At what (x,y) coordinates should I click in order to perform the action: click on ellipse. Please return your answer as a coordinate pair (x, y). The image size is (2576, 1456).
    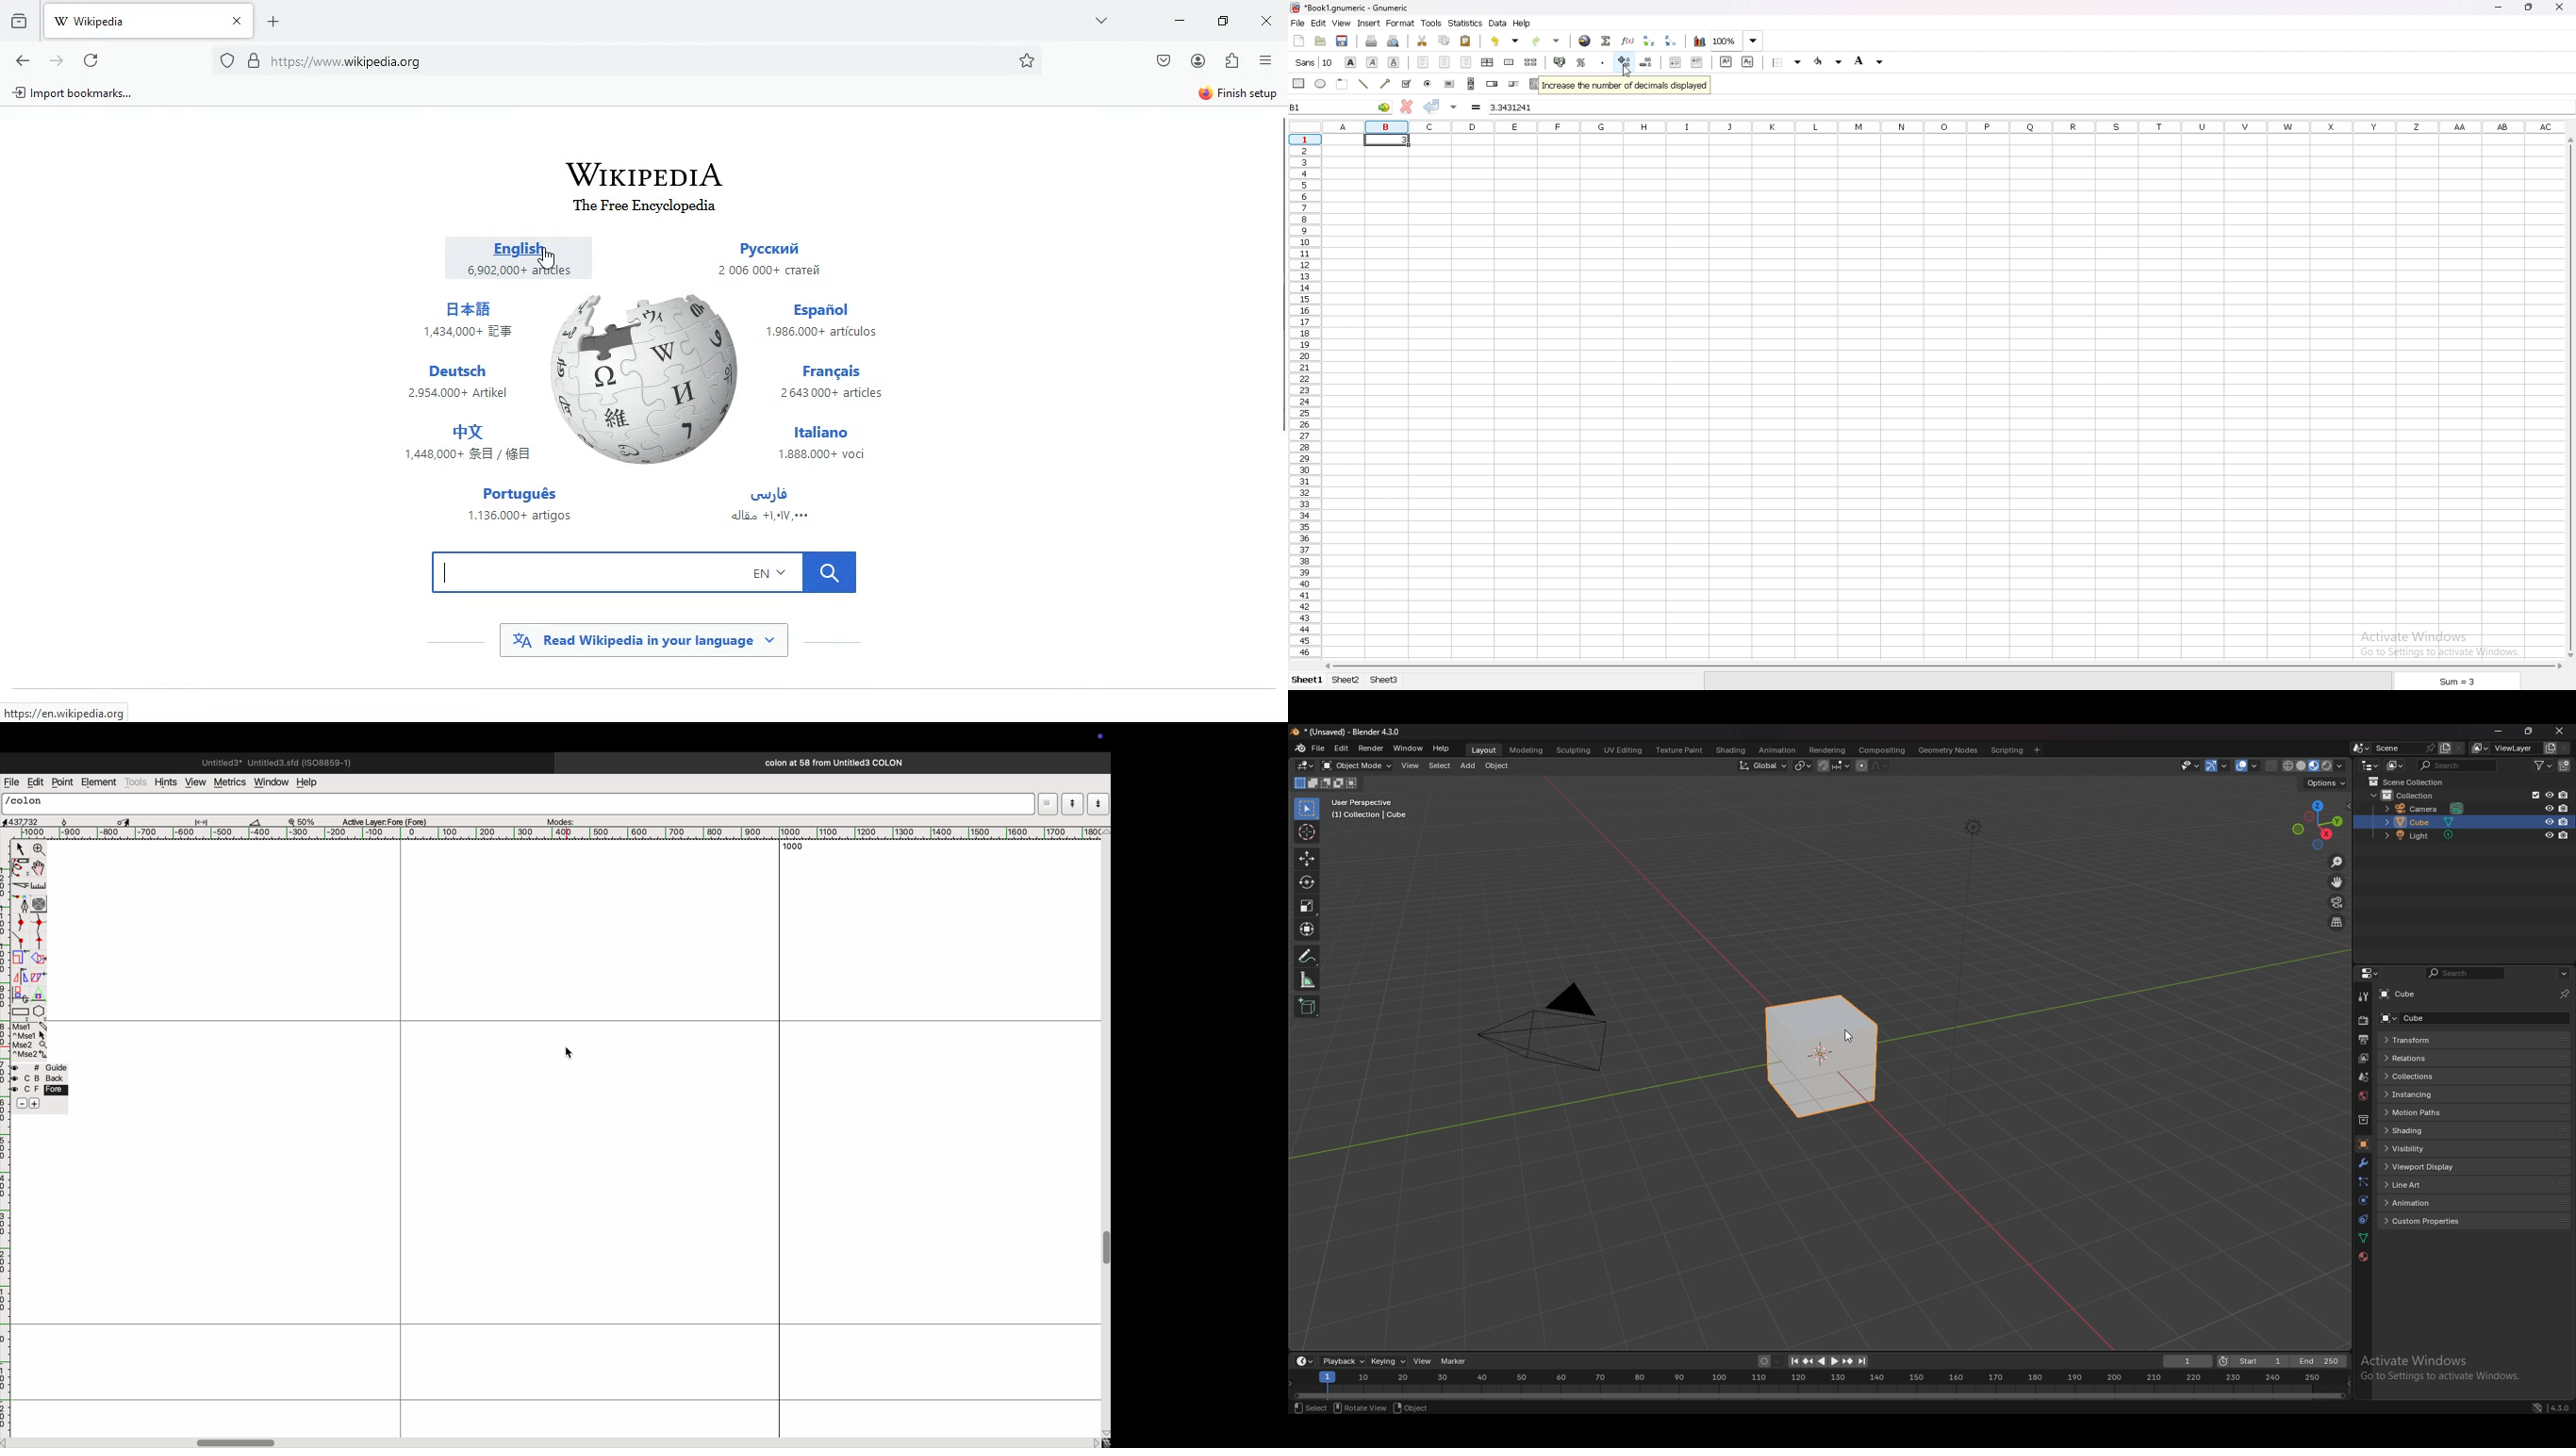
    Looking at the image, I should click on (1320, 85).